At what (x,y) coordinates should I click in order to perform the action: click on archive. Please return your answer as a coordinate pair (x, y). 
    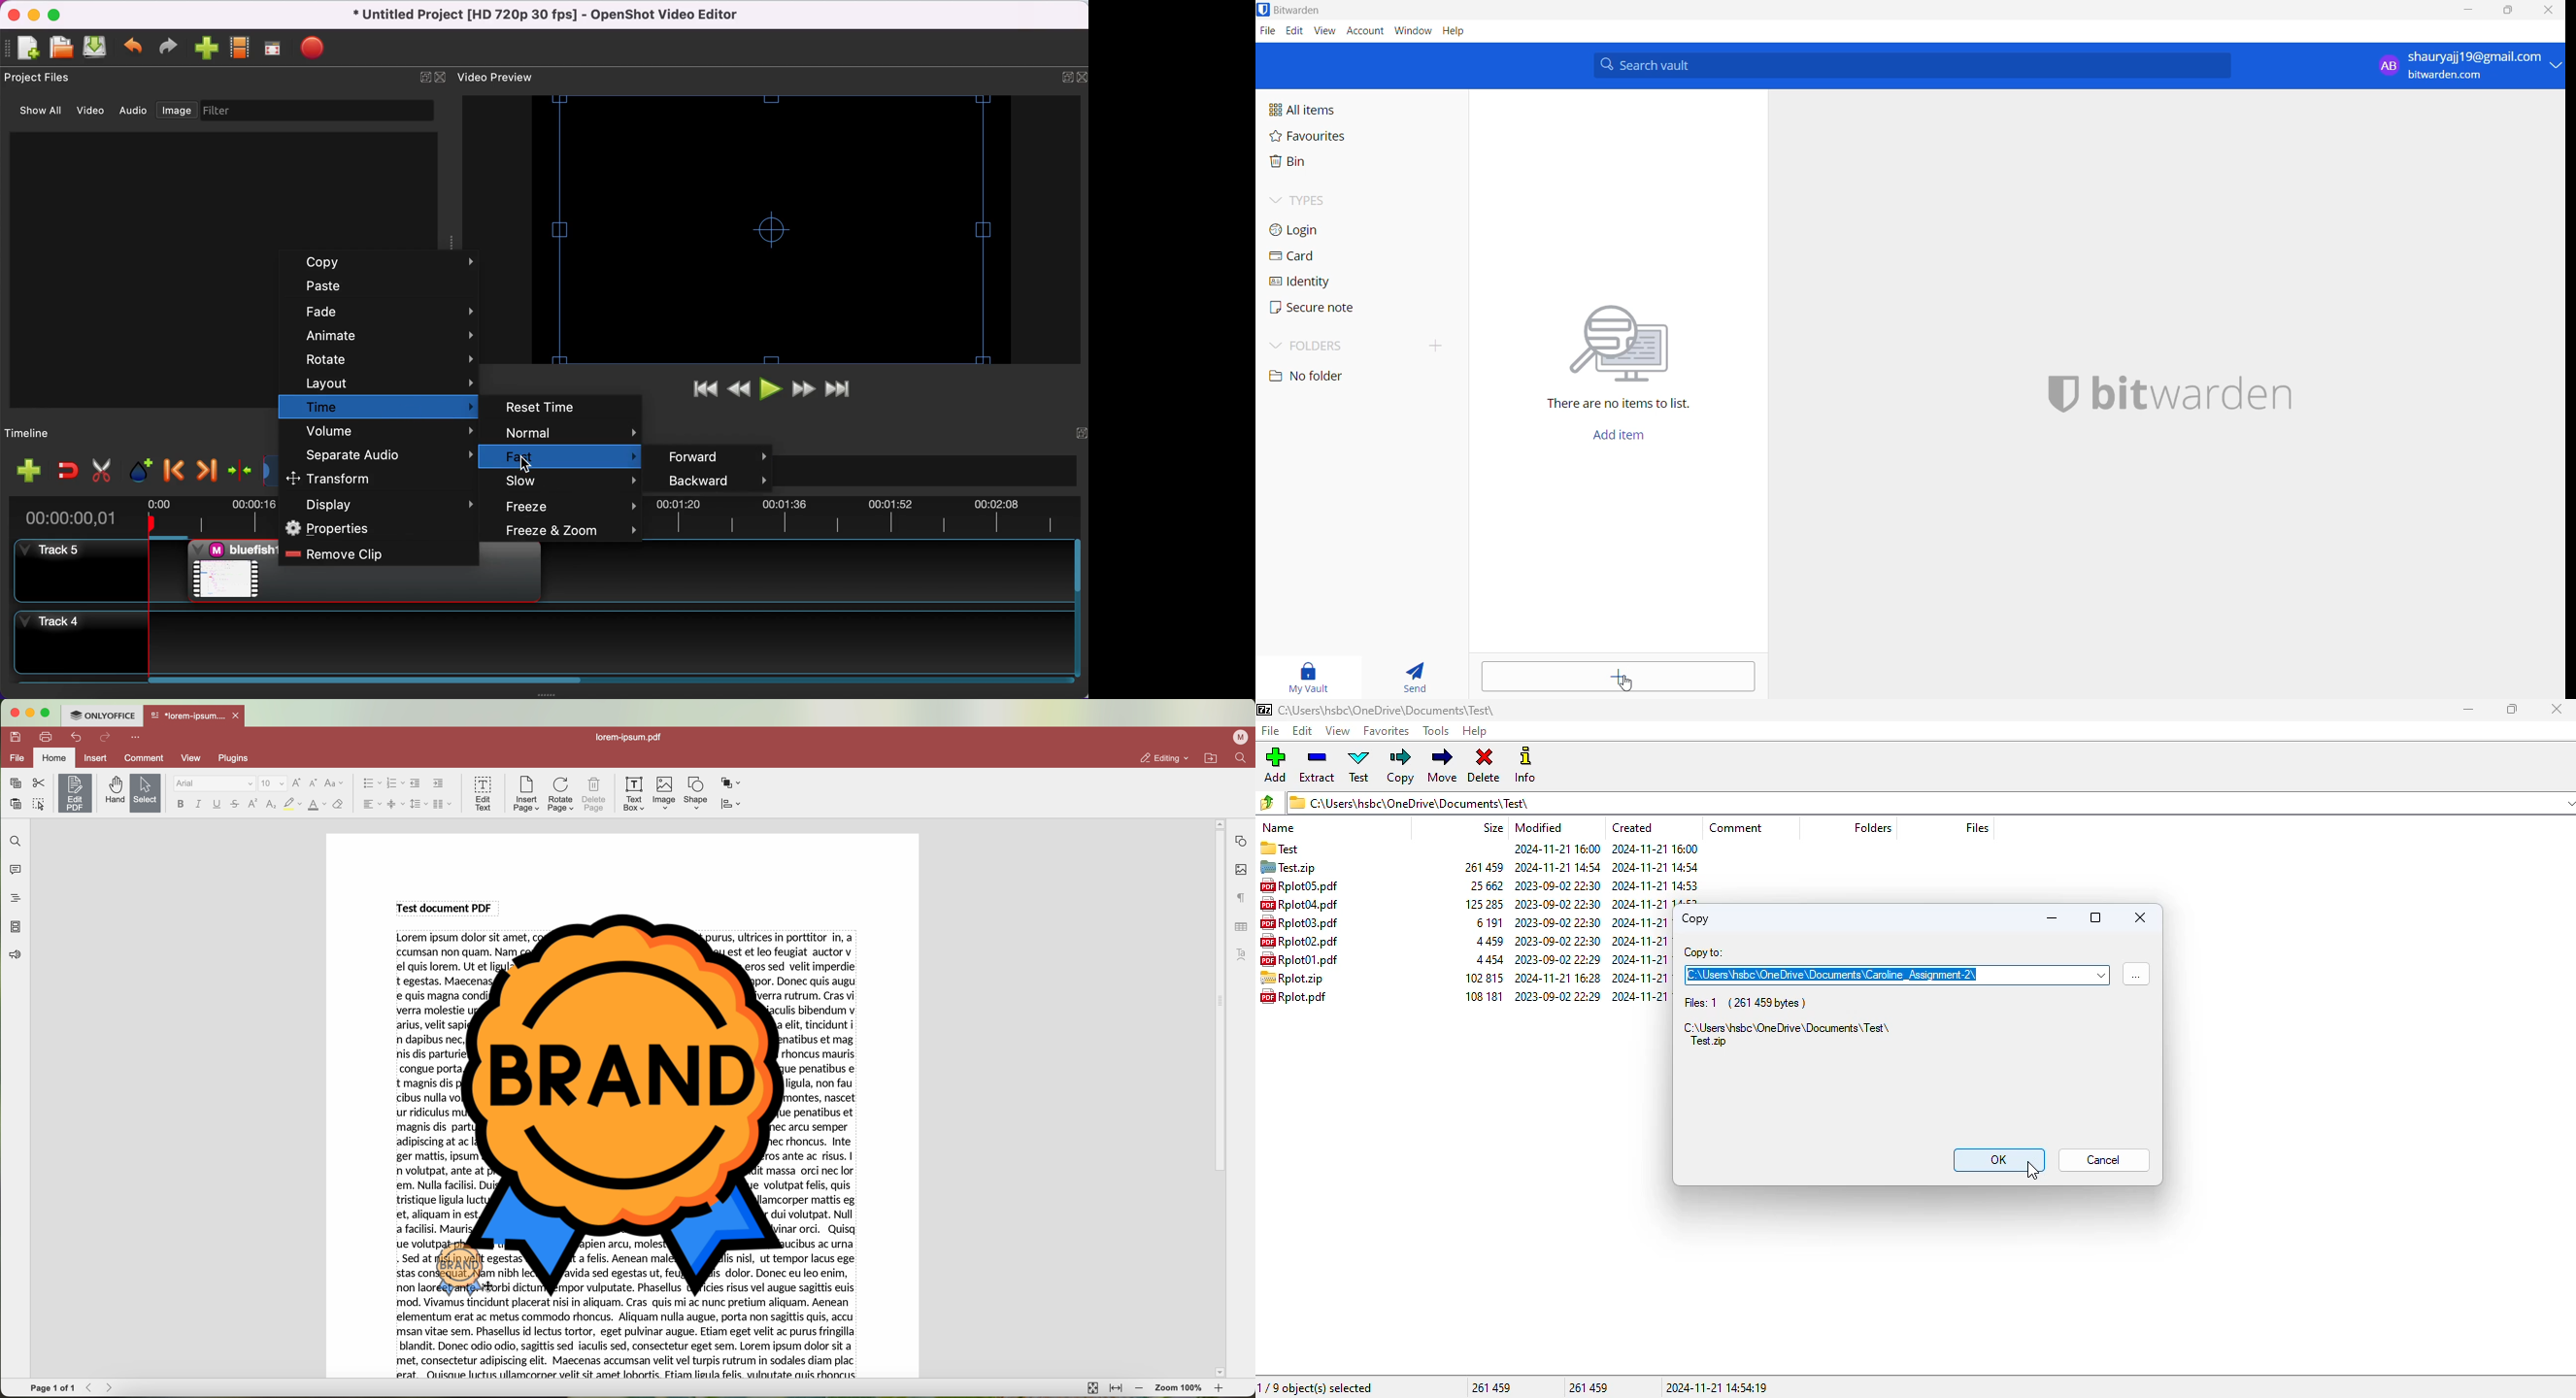
    Looking at the image, I should click on (1289, 867).